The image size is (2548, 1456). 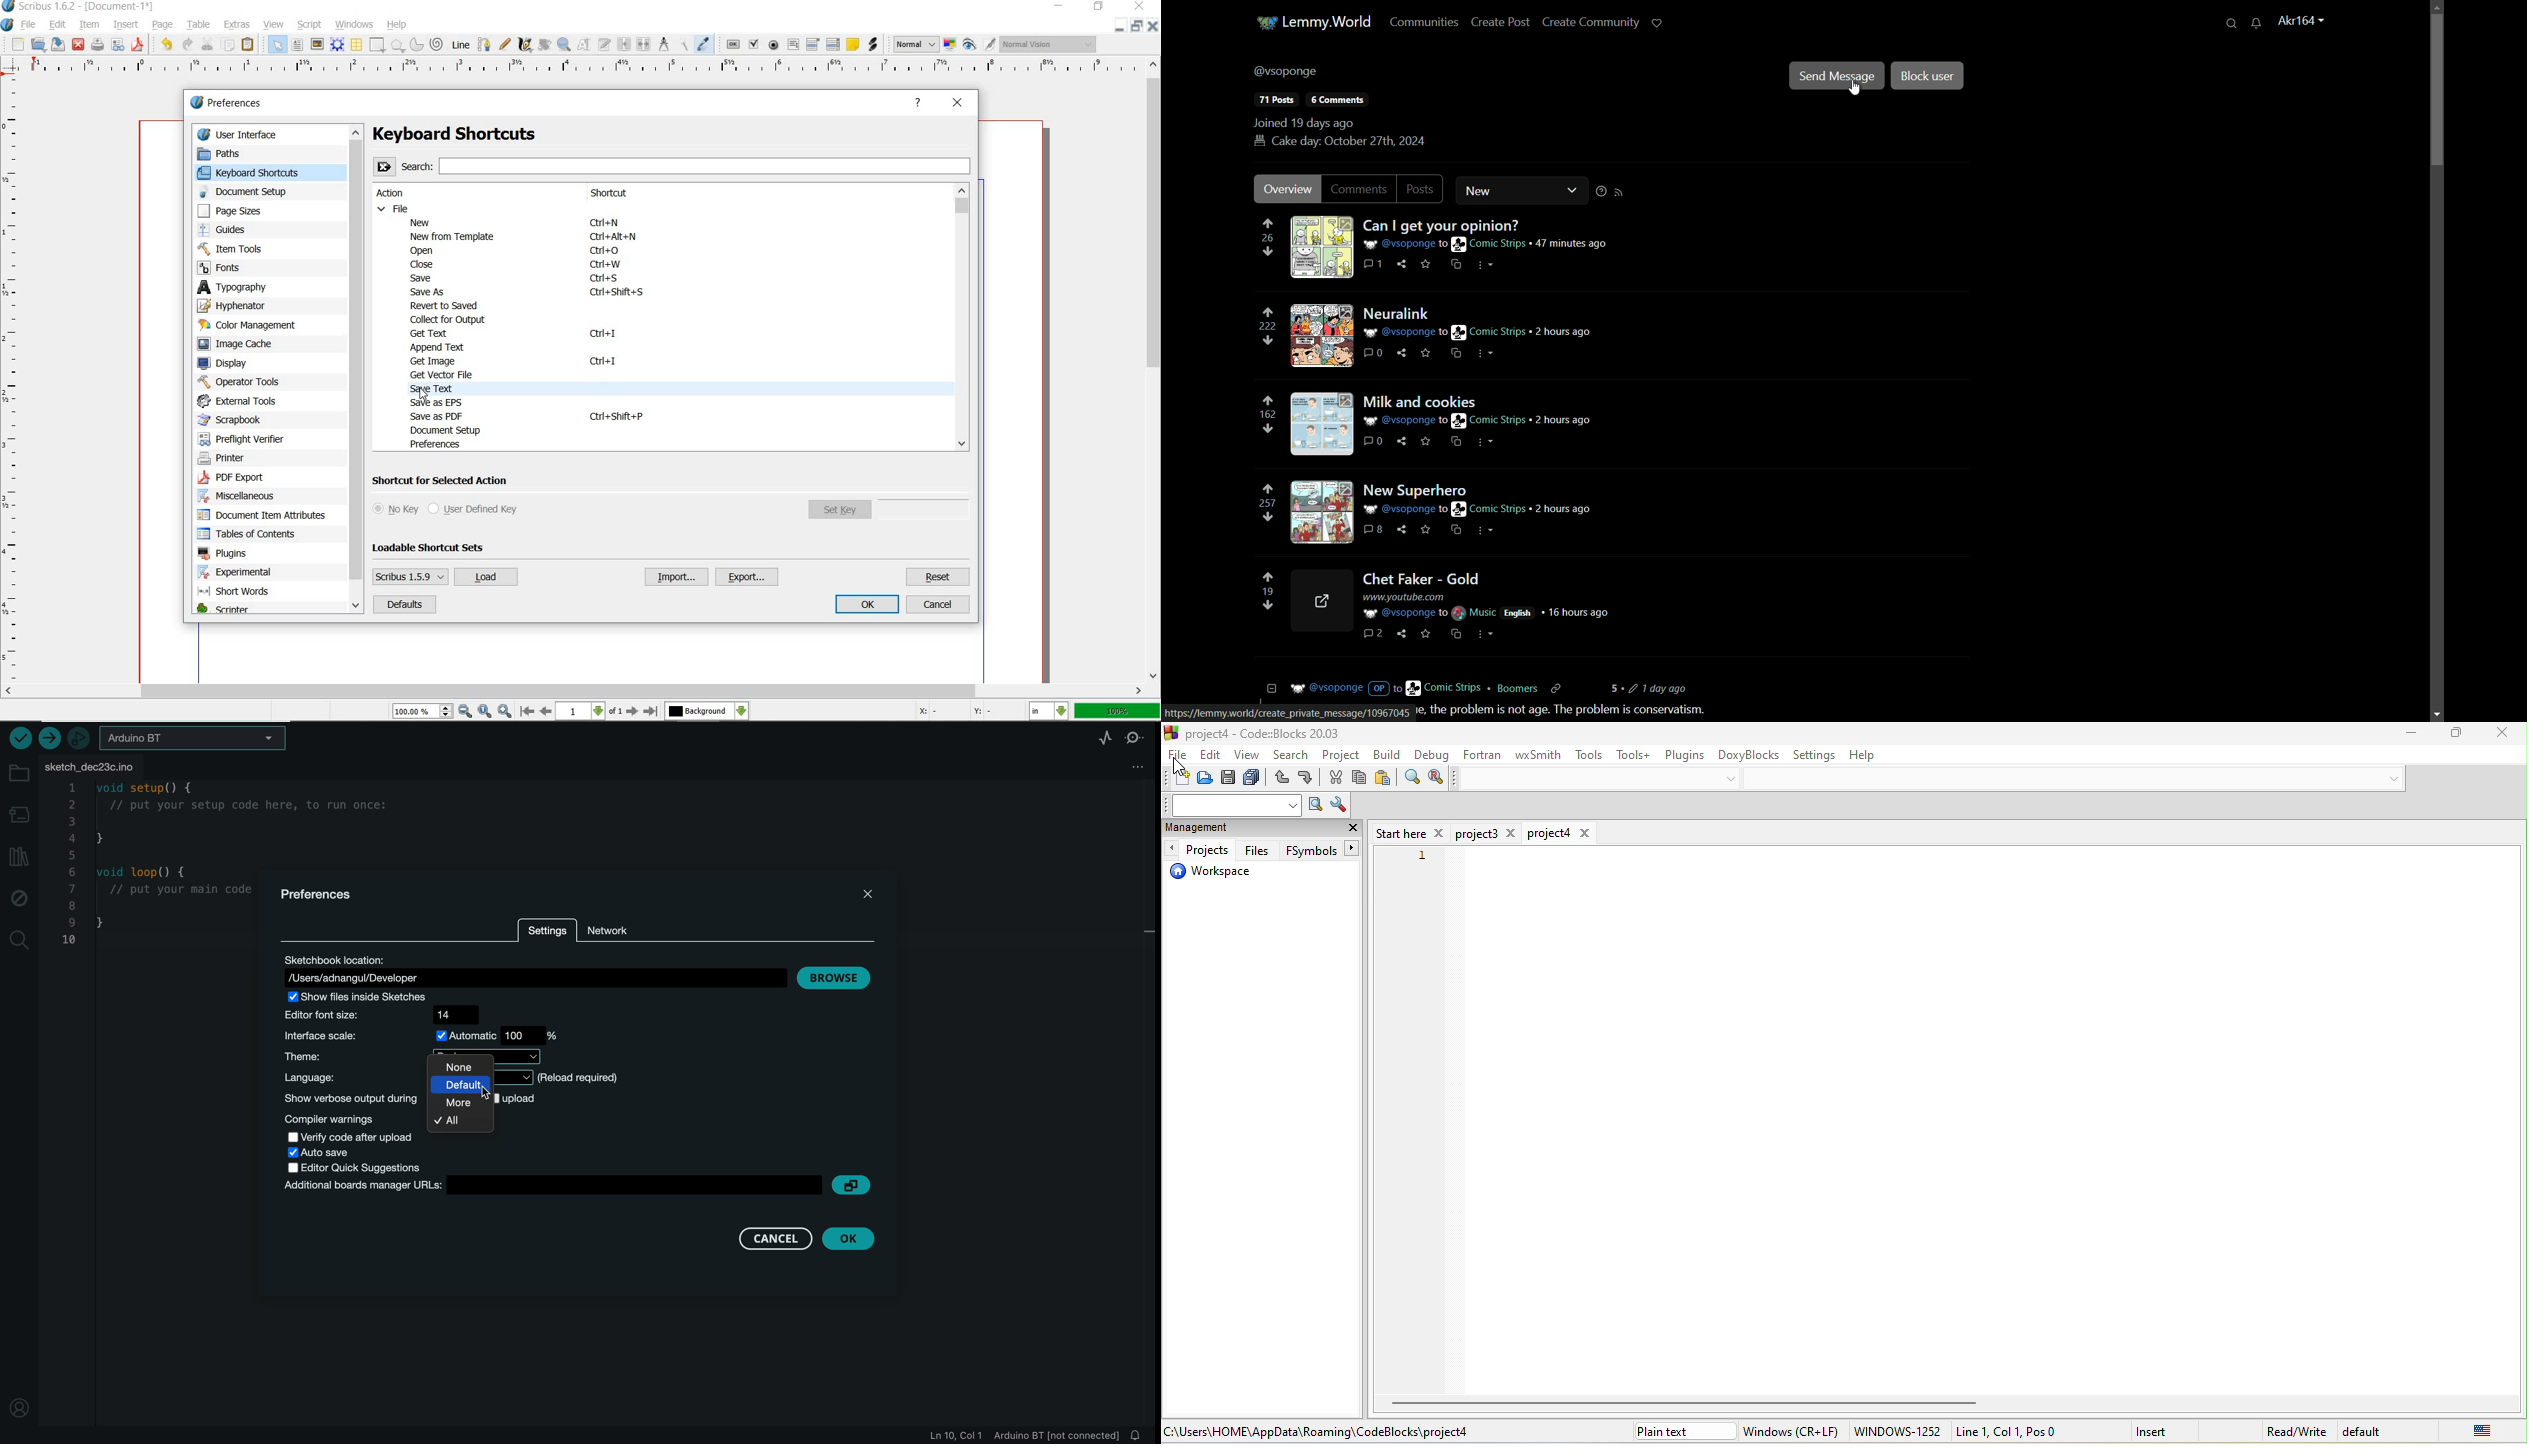 I want to click on edit text with story editor, so click(x=606, y=44).